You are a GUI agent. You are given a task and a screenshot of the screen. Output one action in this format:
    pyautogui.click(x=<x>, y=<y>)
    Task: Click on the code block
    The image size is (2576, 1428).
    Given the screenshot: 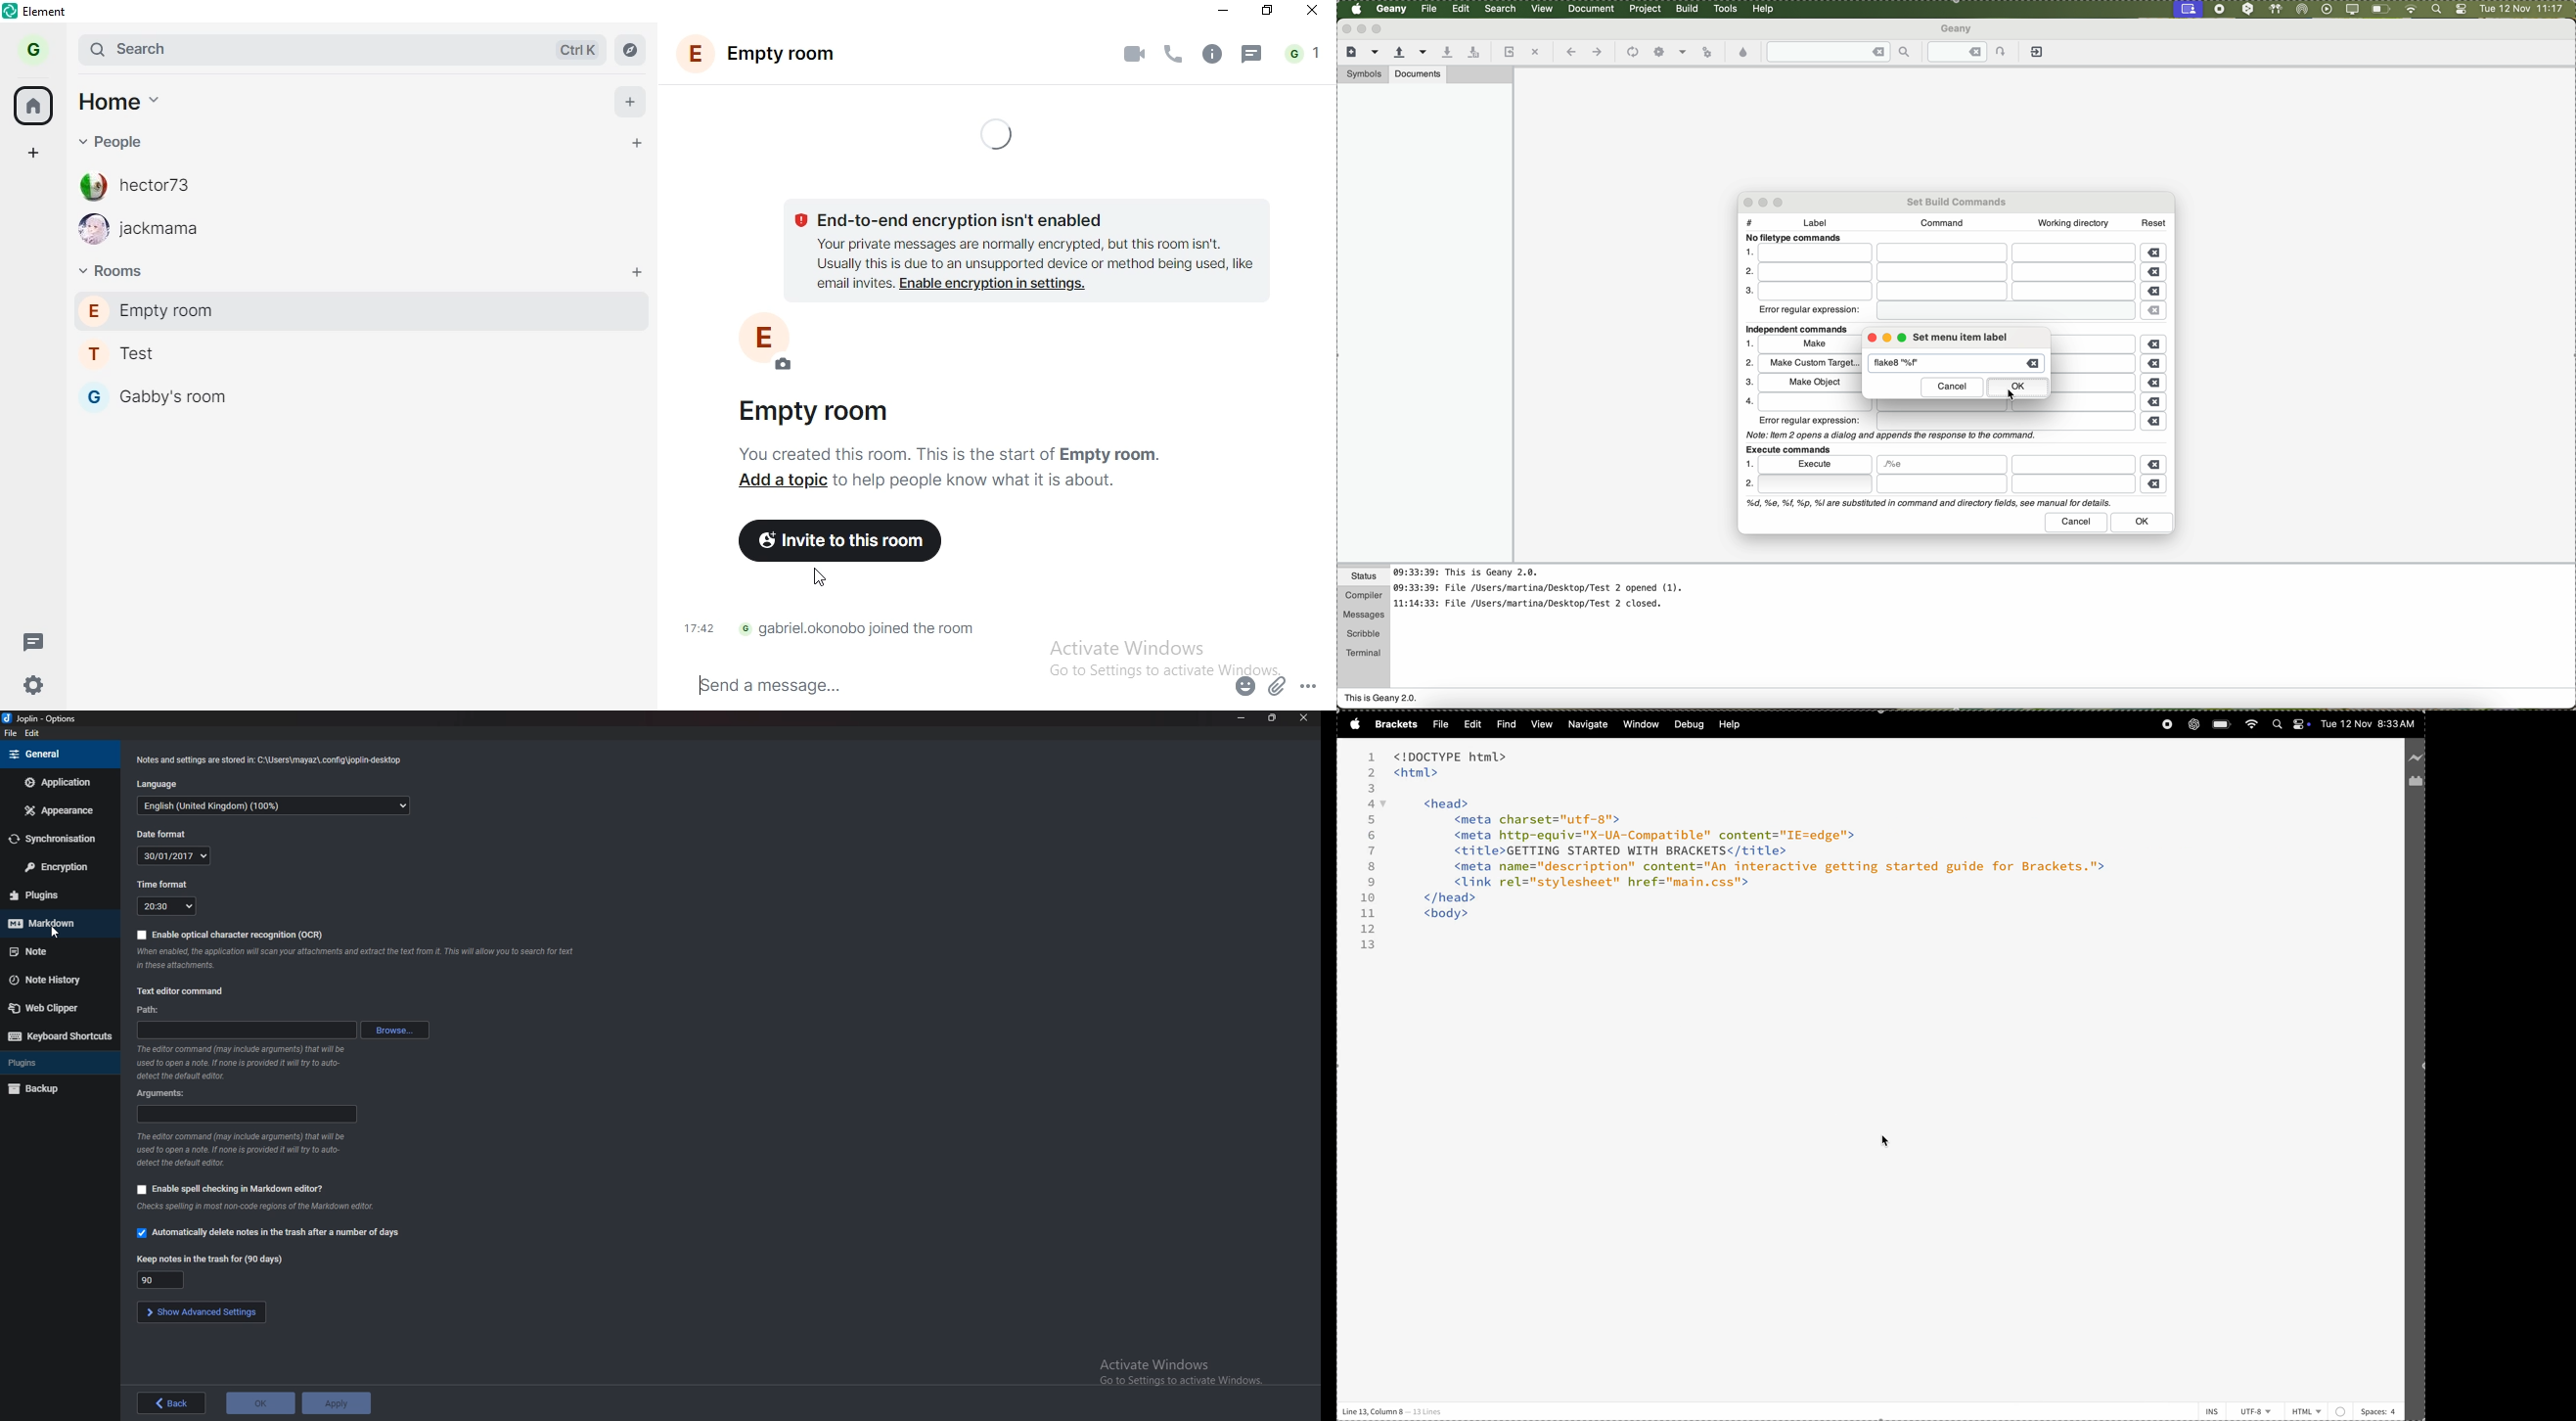 What is the action you would take?
    pyautogui.click(x=1780, y=852)
    